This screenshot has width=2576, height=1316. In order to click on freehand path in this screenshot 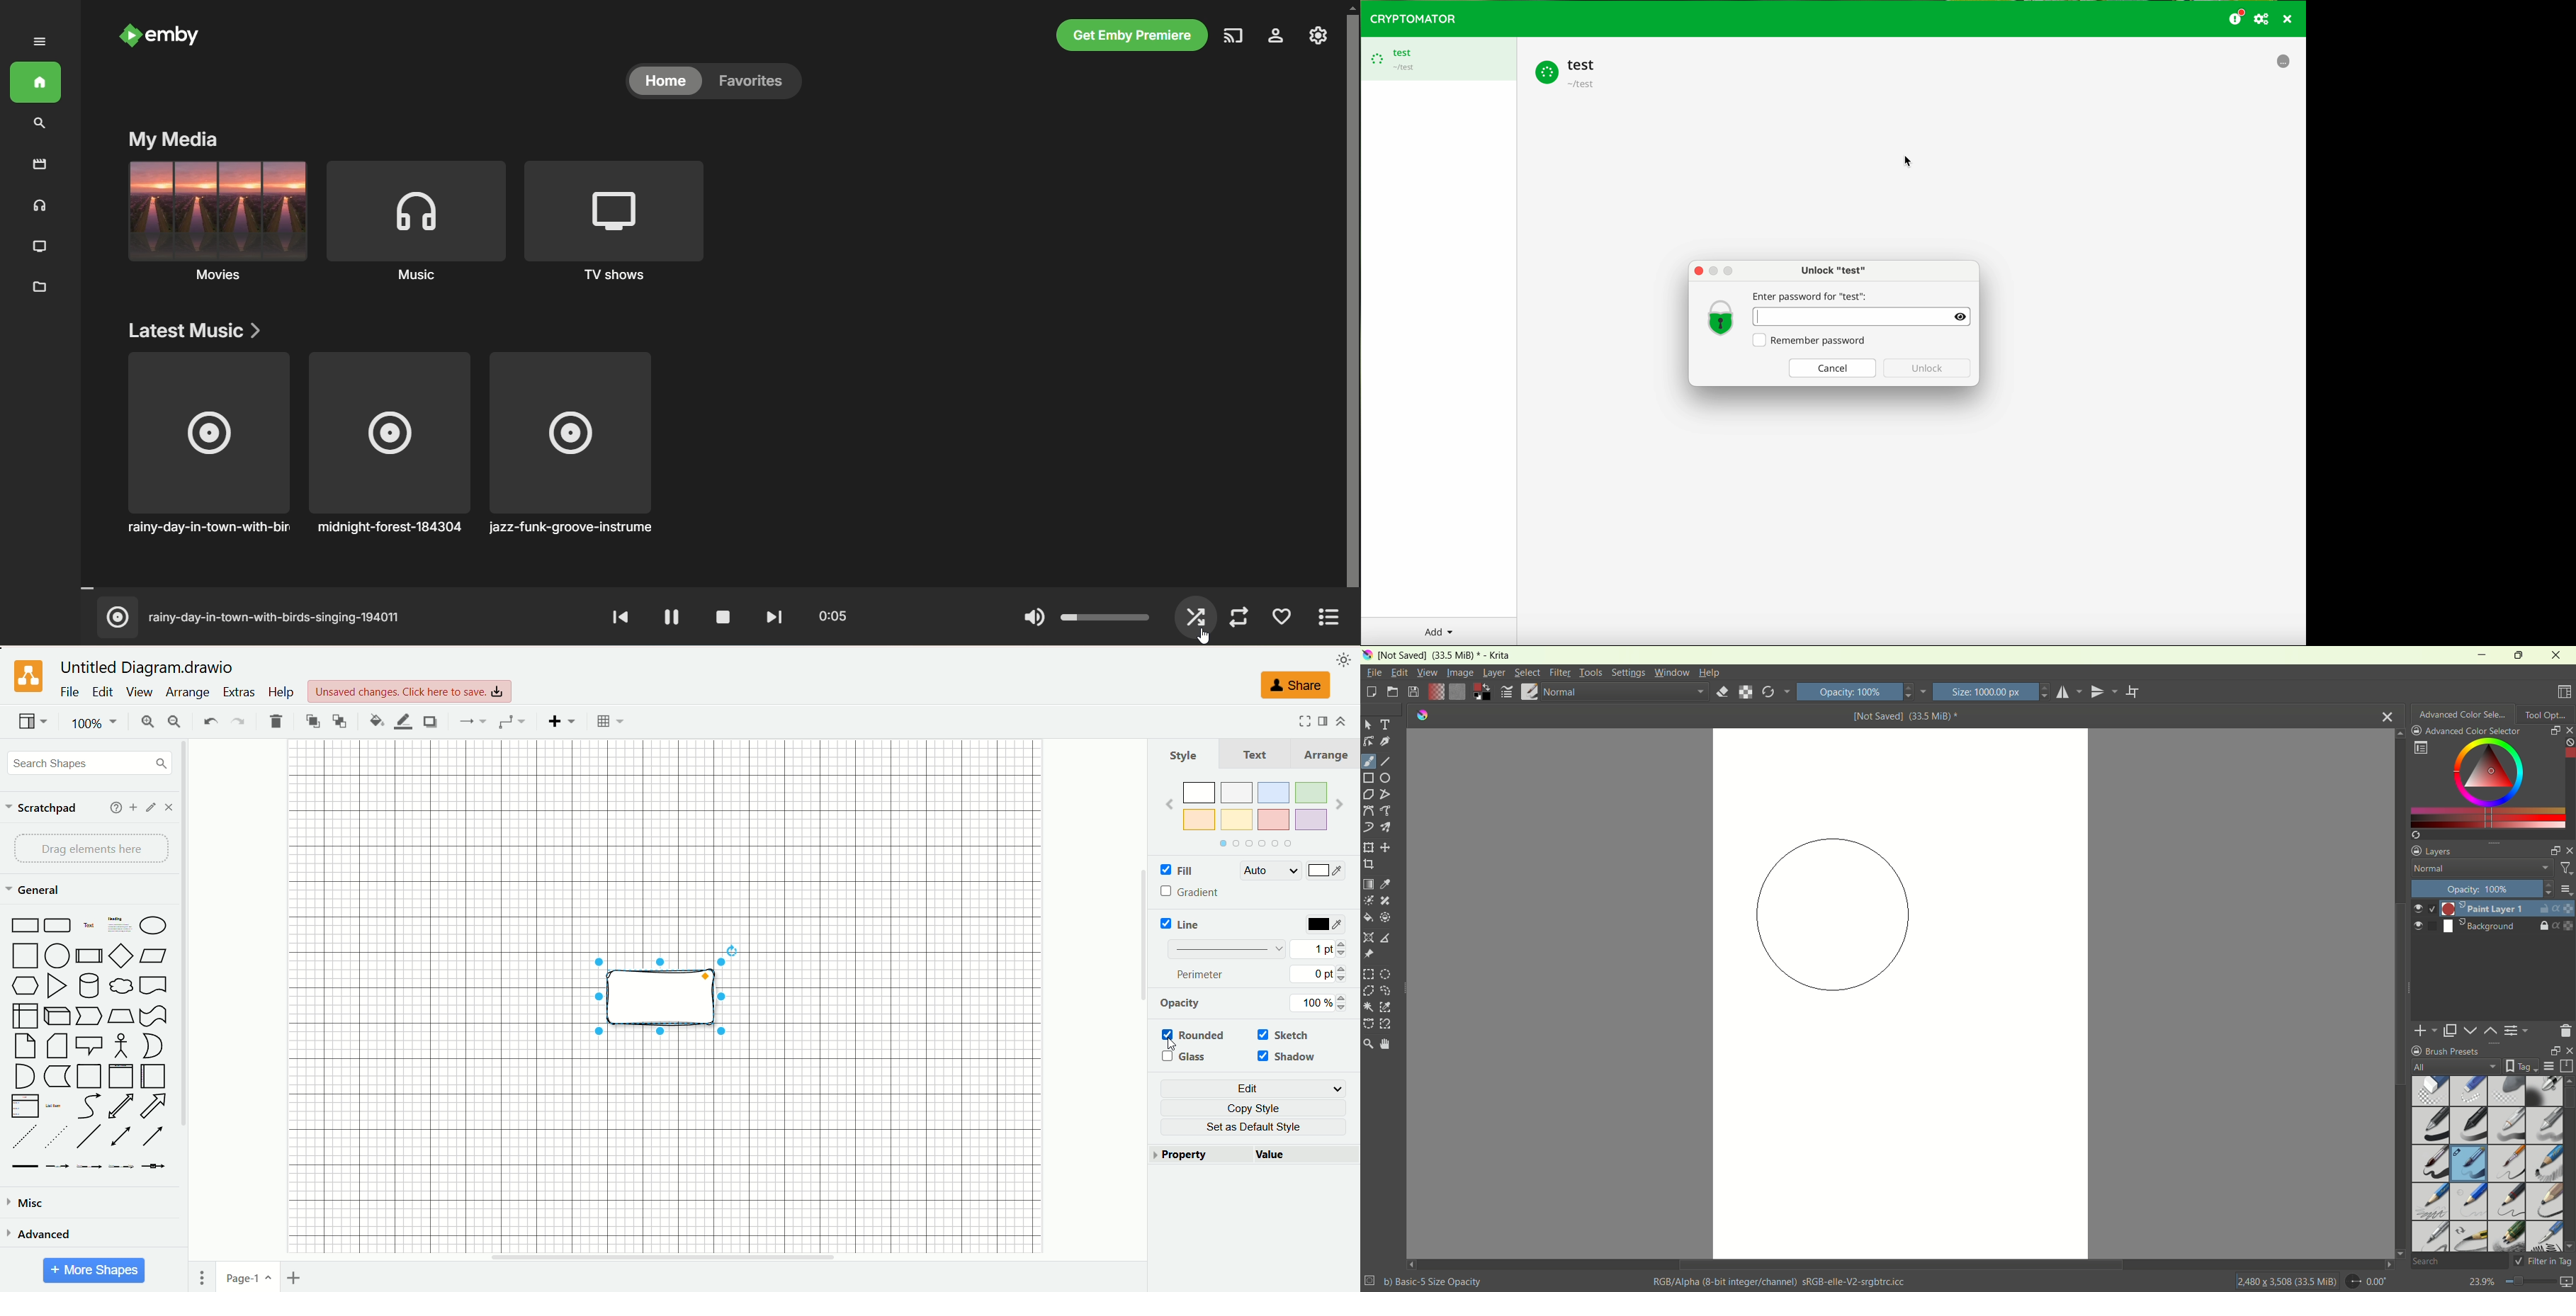, I will do `click(1388, 811)`.